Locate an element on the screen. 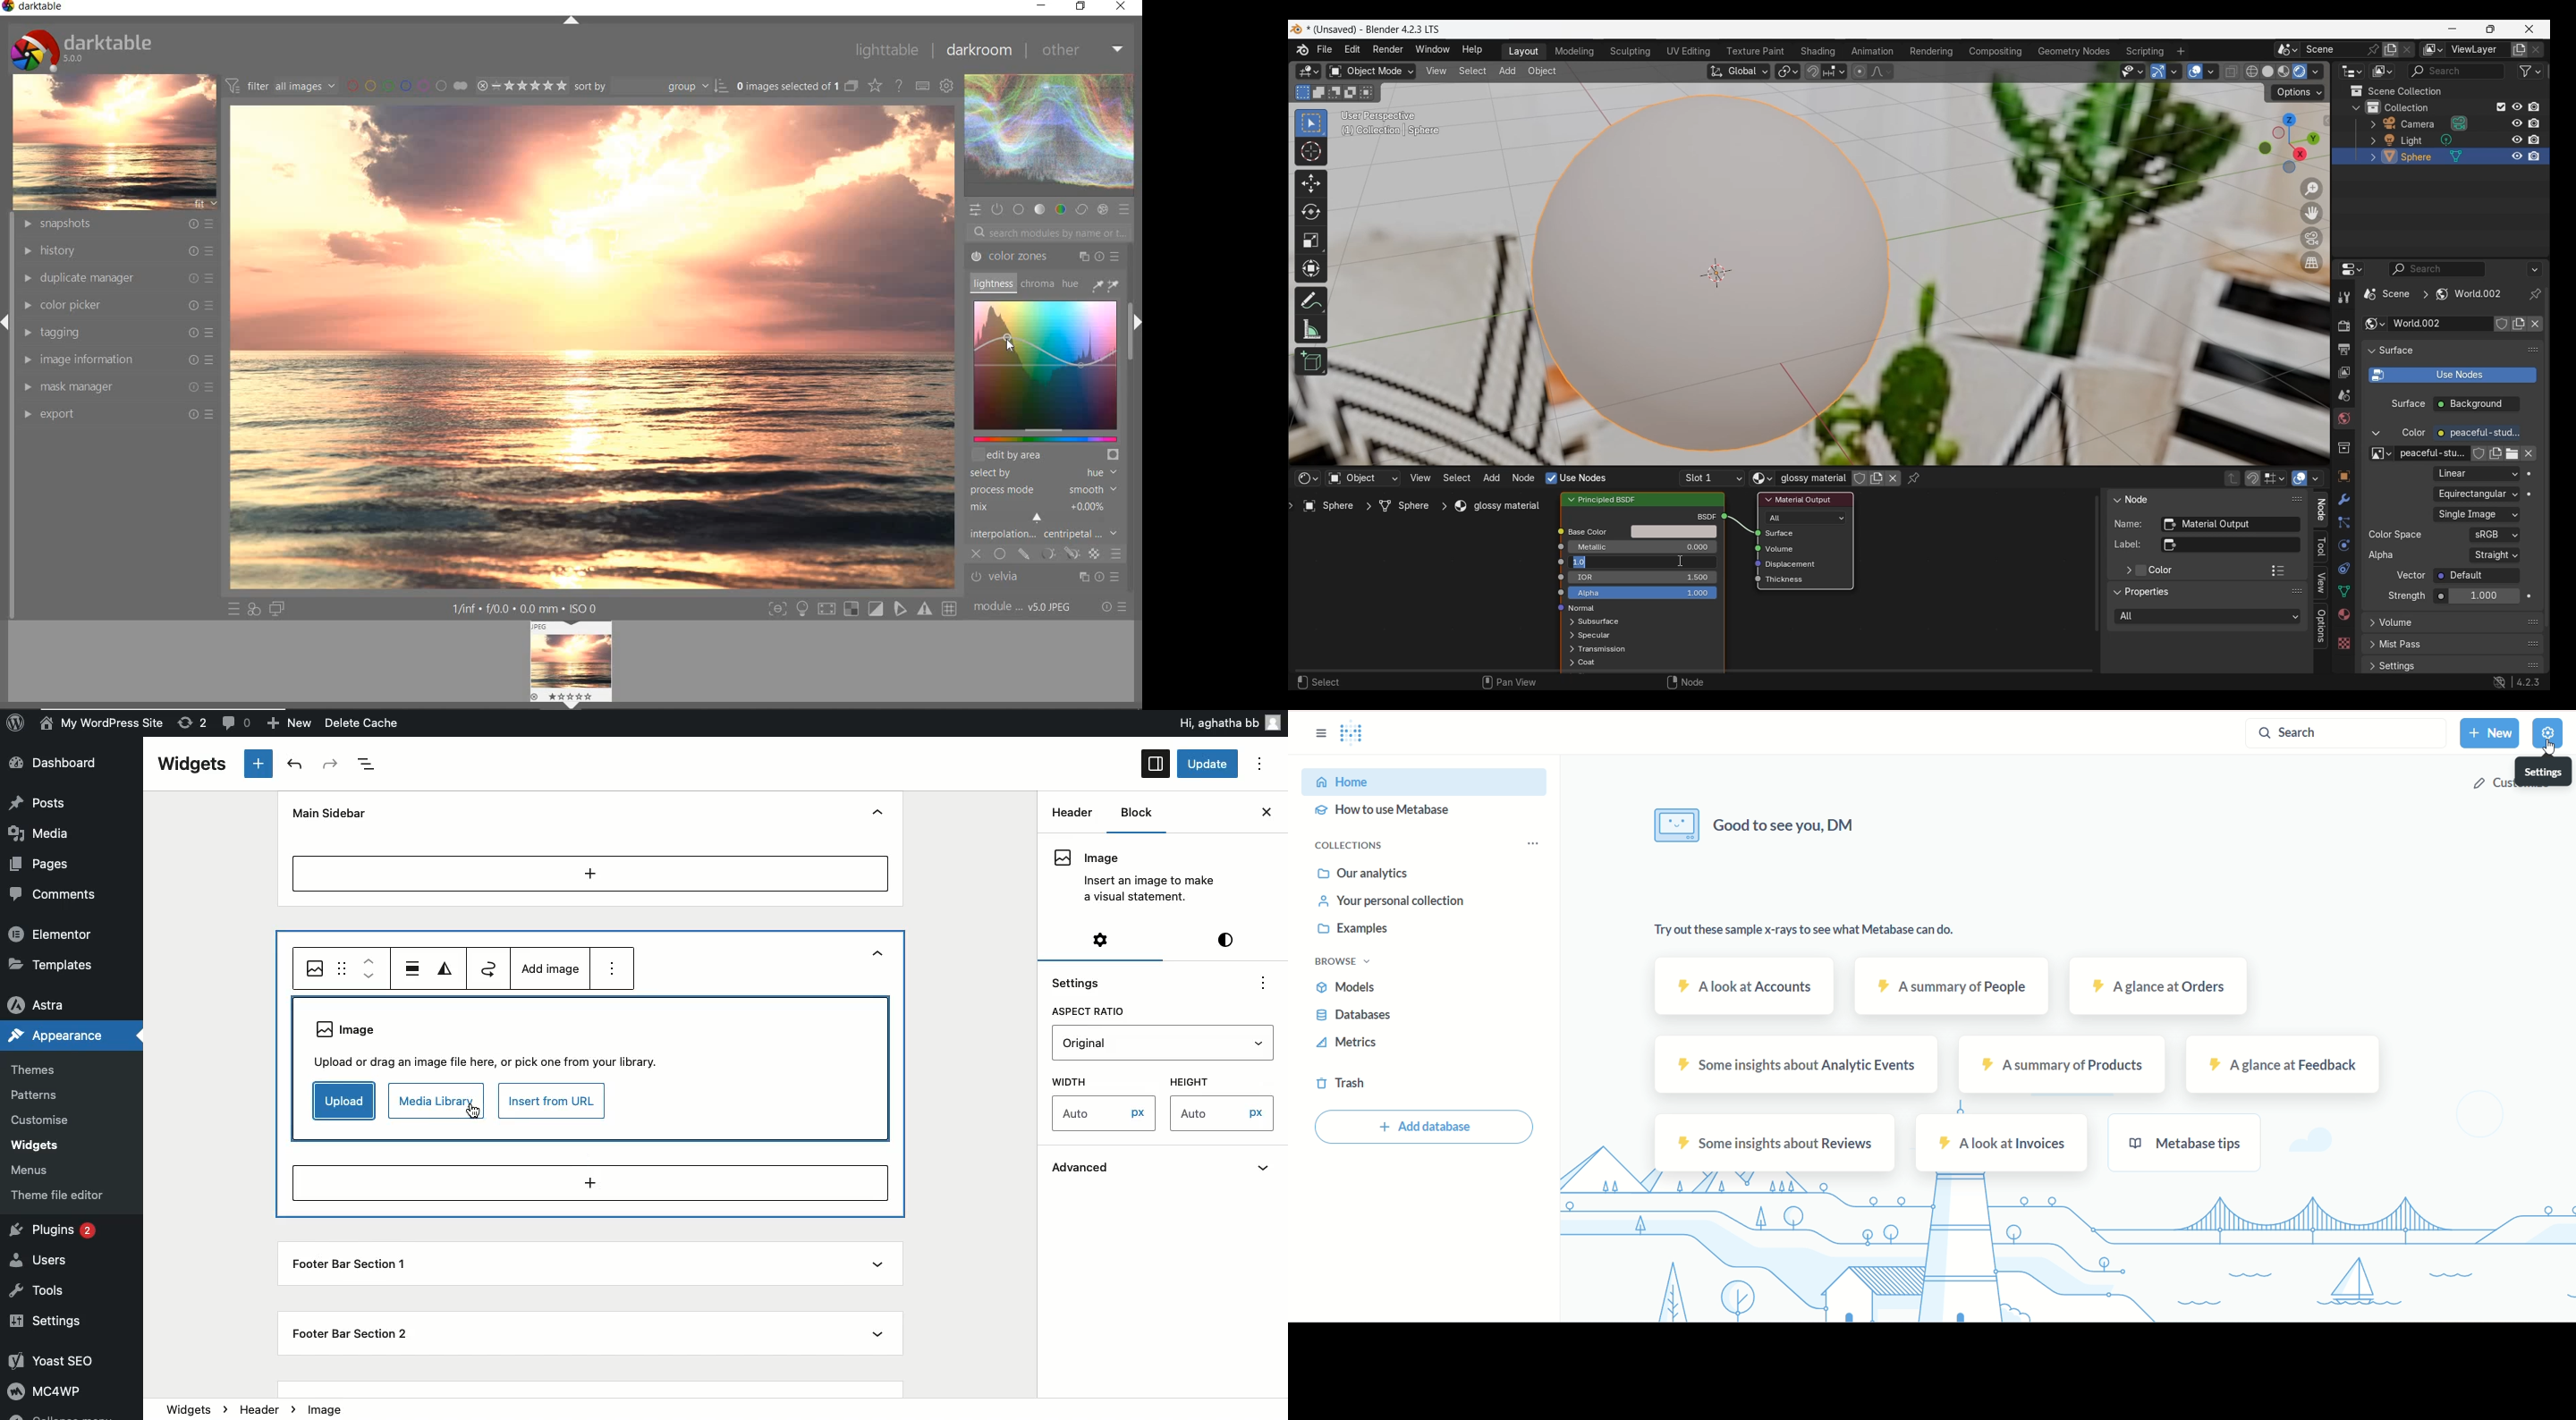 Image resolution: width=2576 pixels, height=1428 pixels. Sidebar is located at coordinates (1156, 764).